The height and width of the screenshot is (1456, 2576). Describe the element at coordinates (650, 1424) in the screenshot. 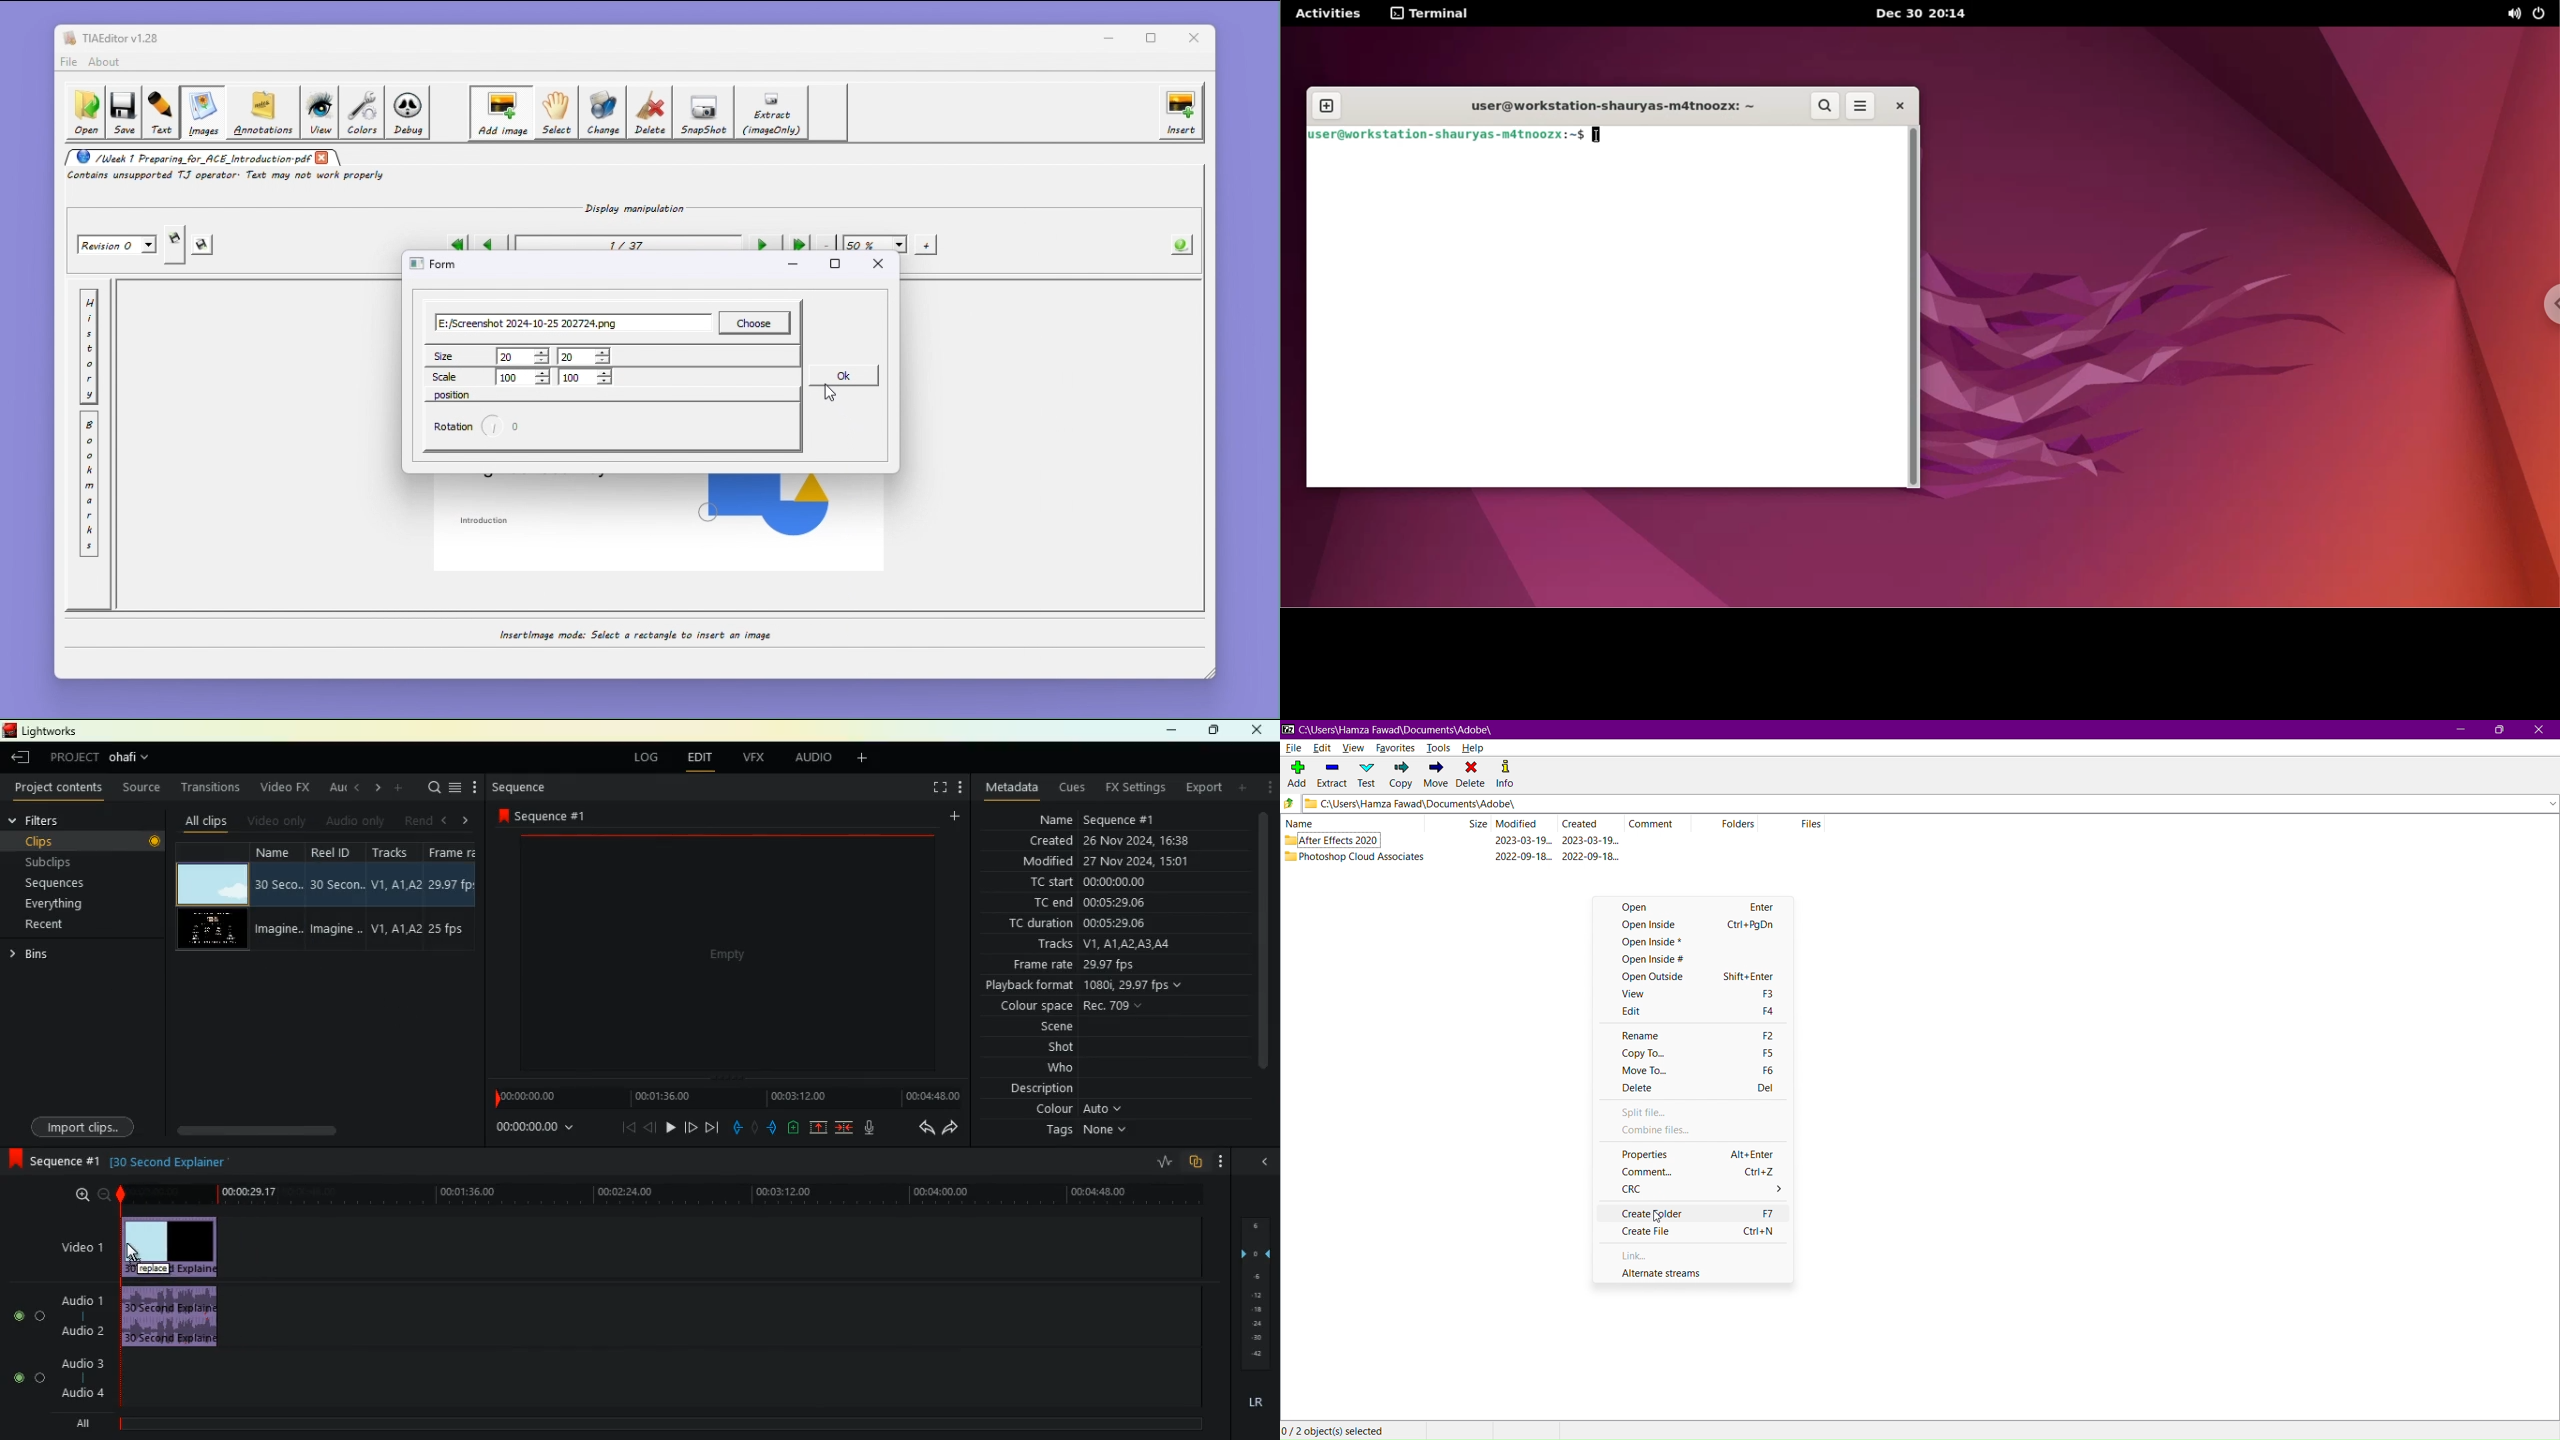

I see `timeline` at that location.